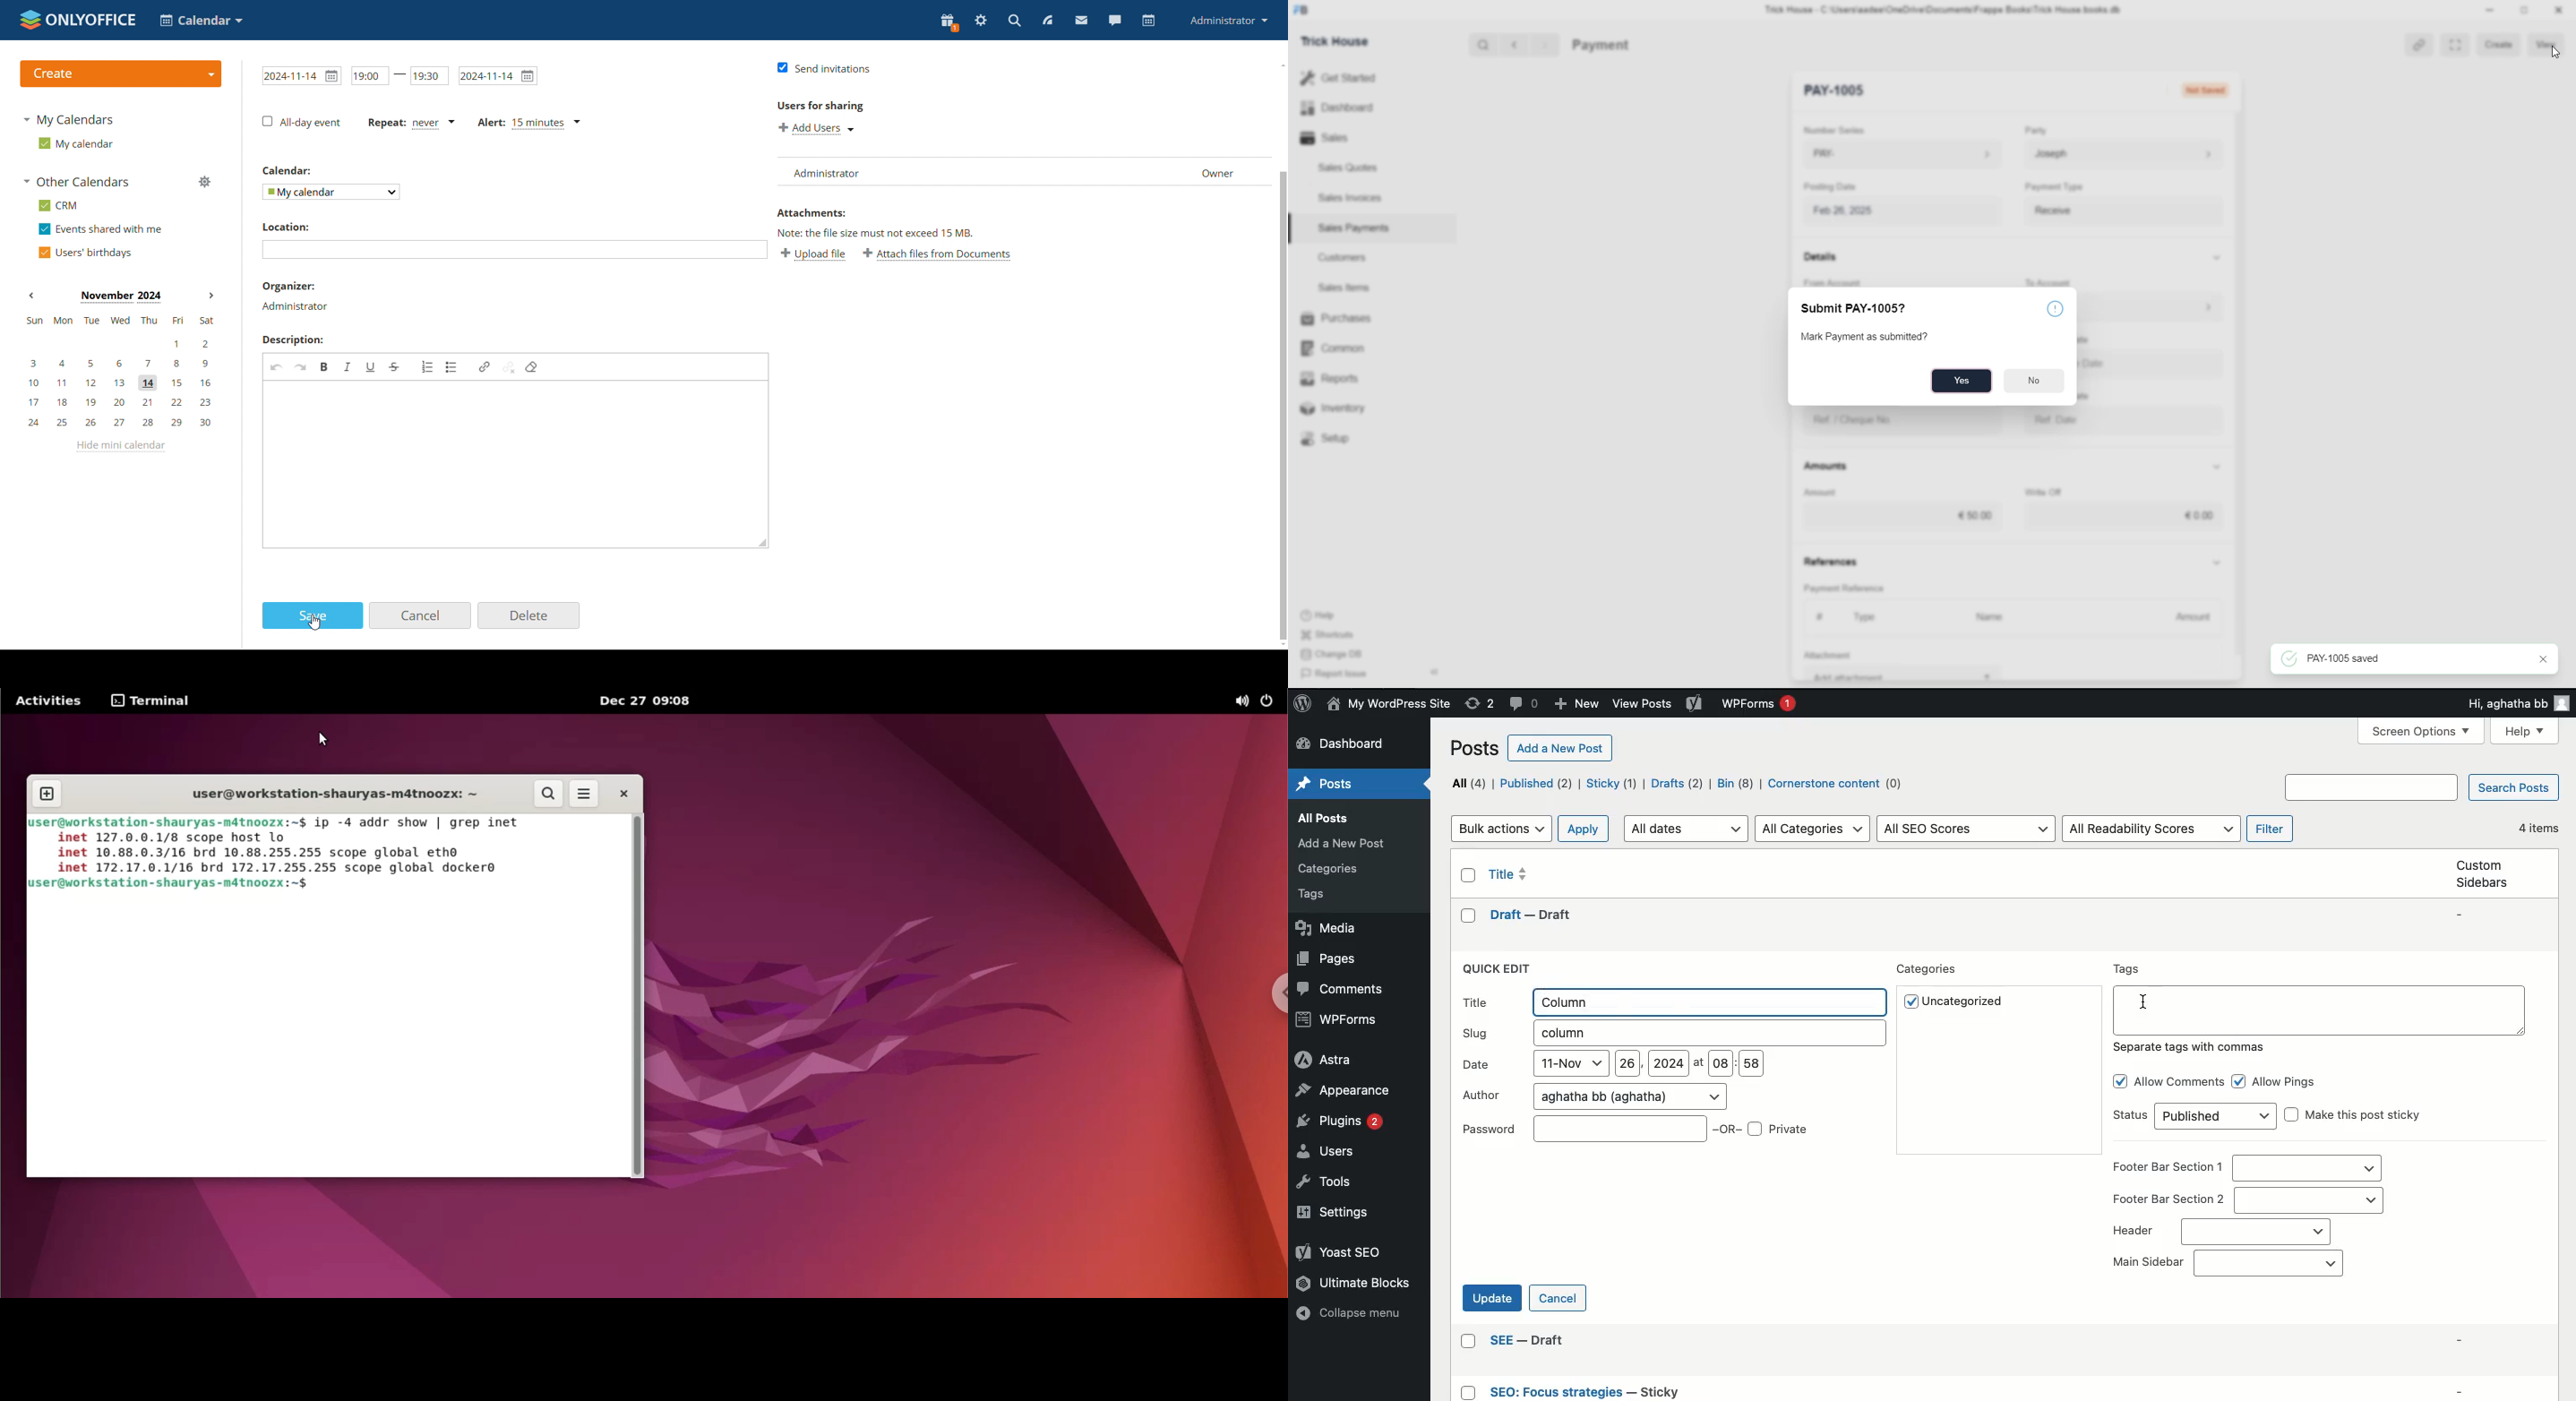 The image size is (2576, 1428). Describe the element at coordinates (1346, 257) in the screenshot. I see `Customers` at that location.